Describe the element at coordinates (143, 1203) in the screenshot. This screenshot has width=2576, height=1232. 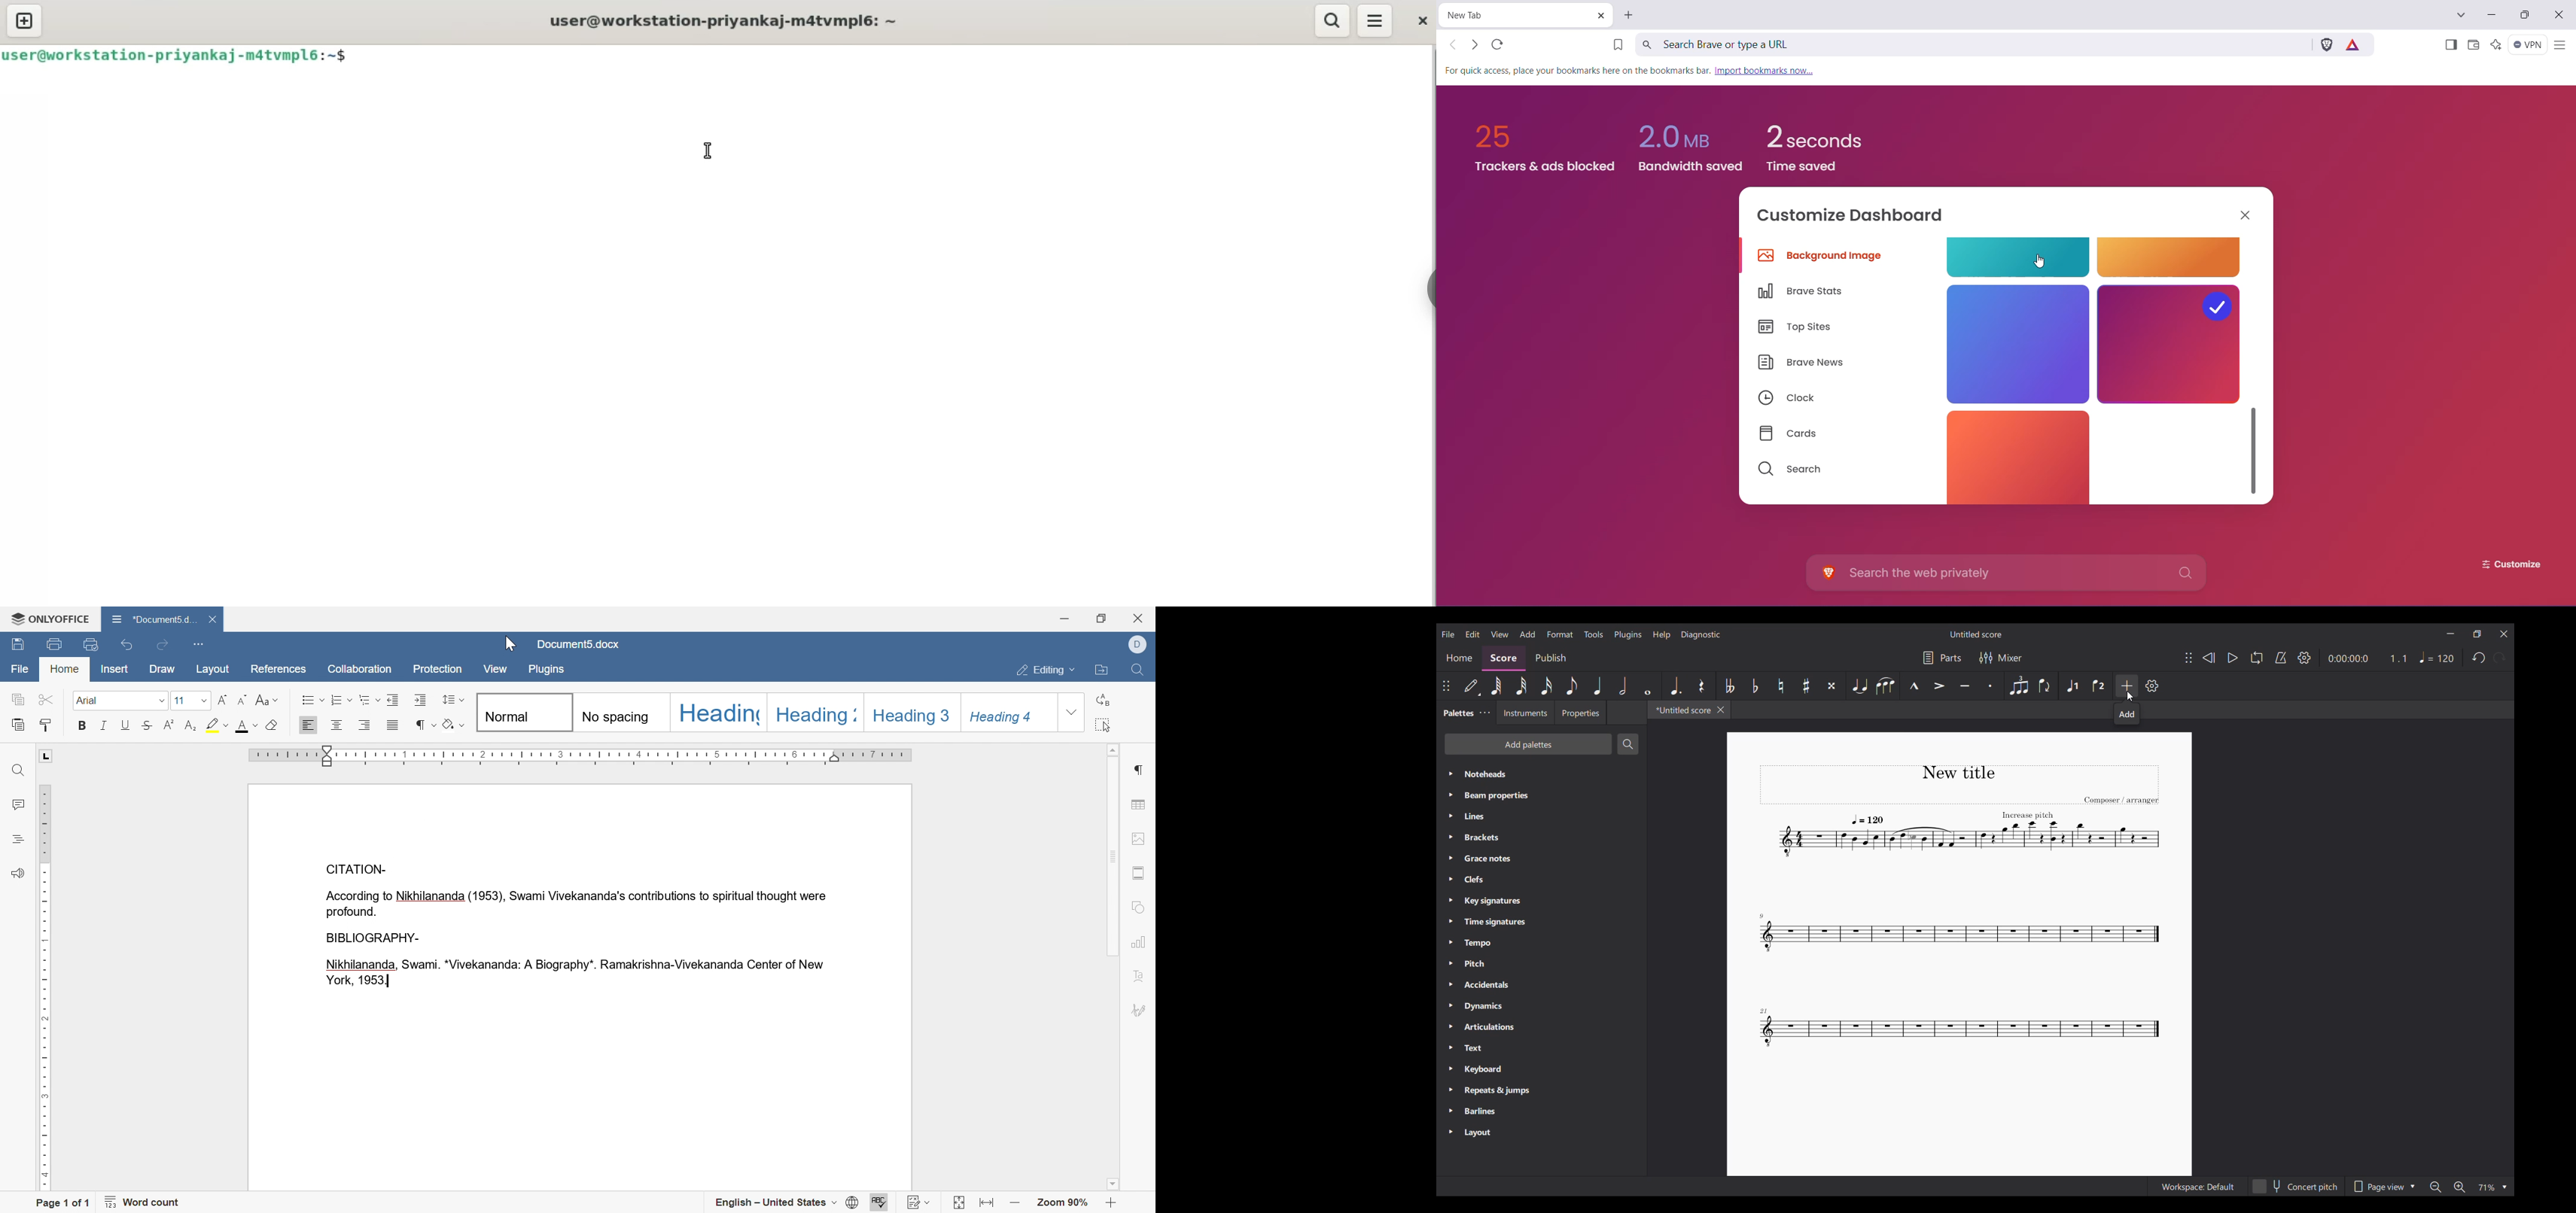
I see `word count` at that location.